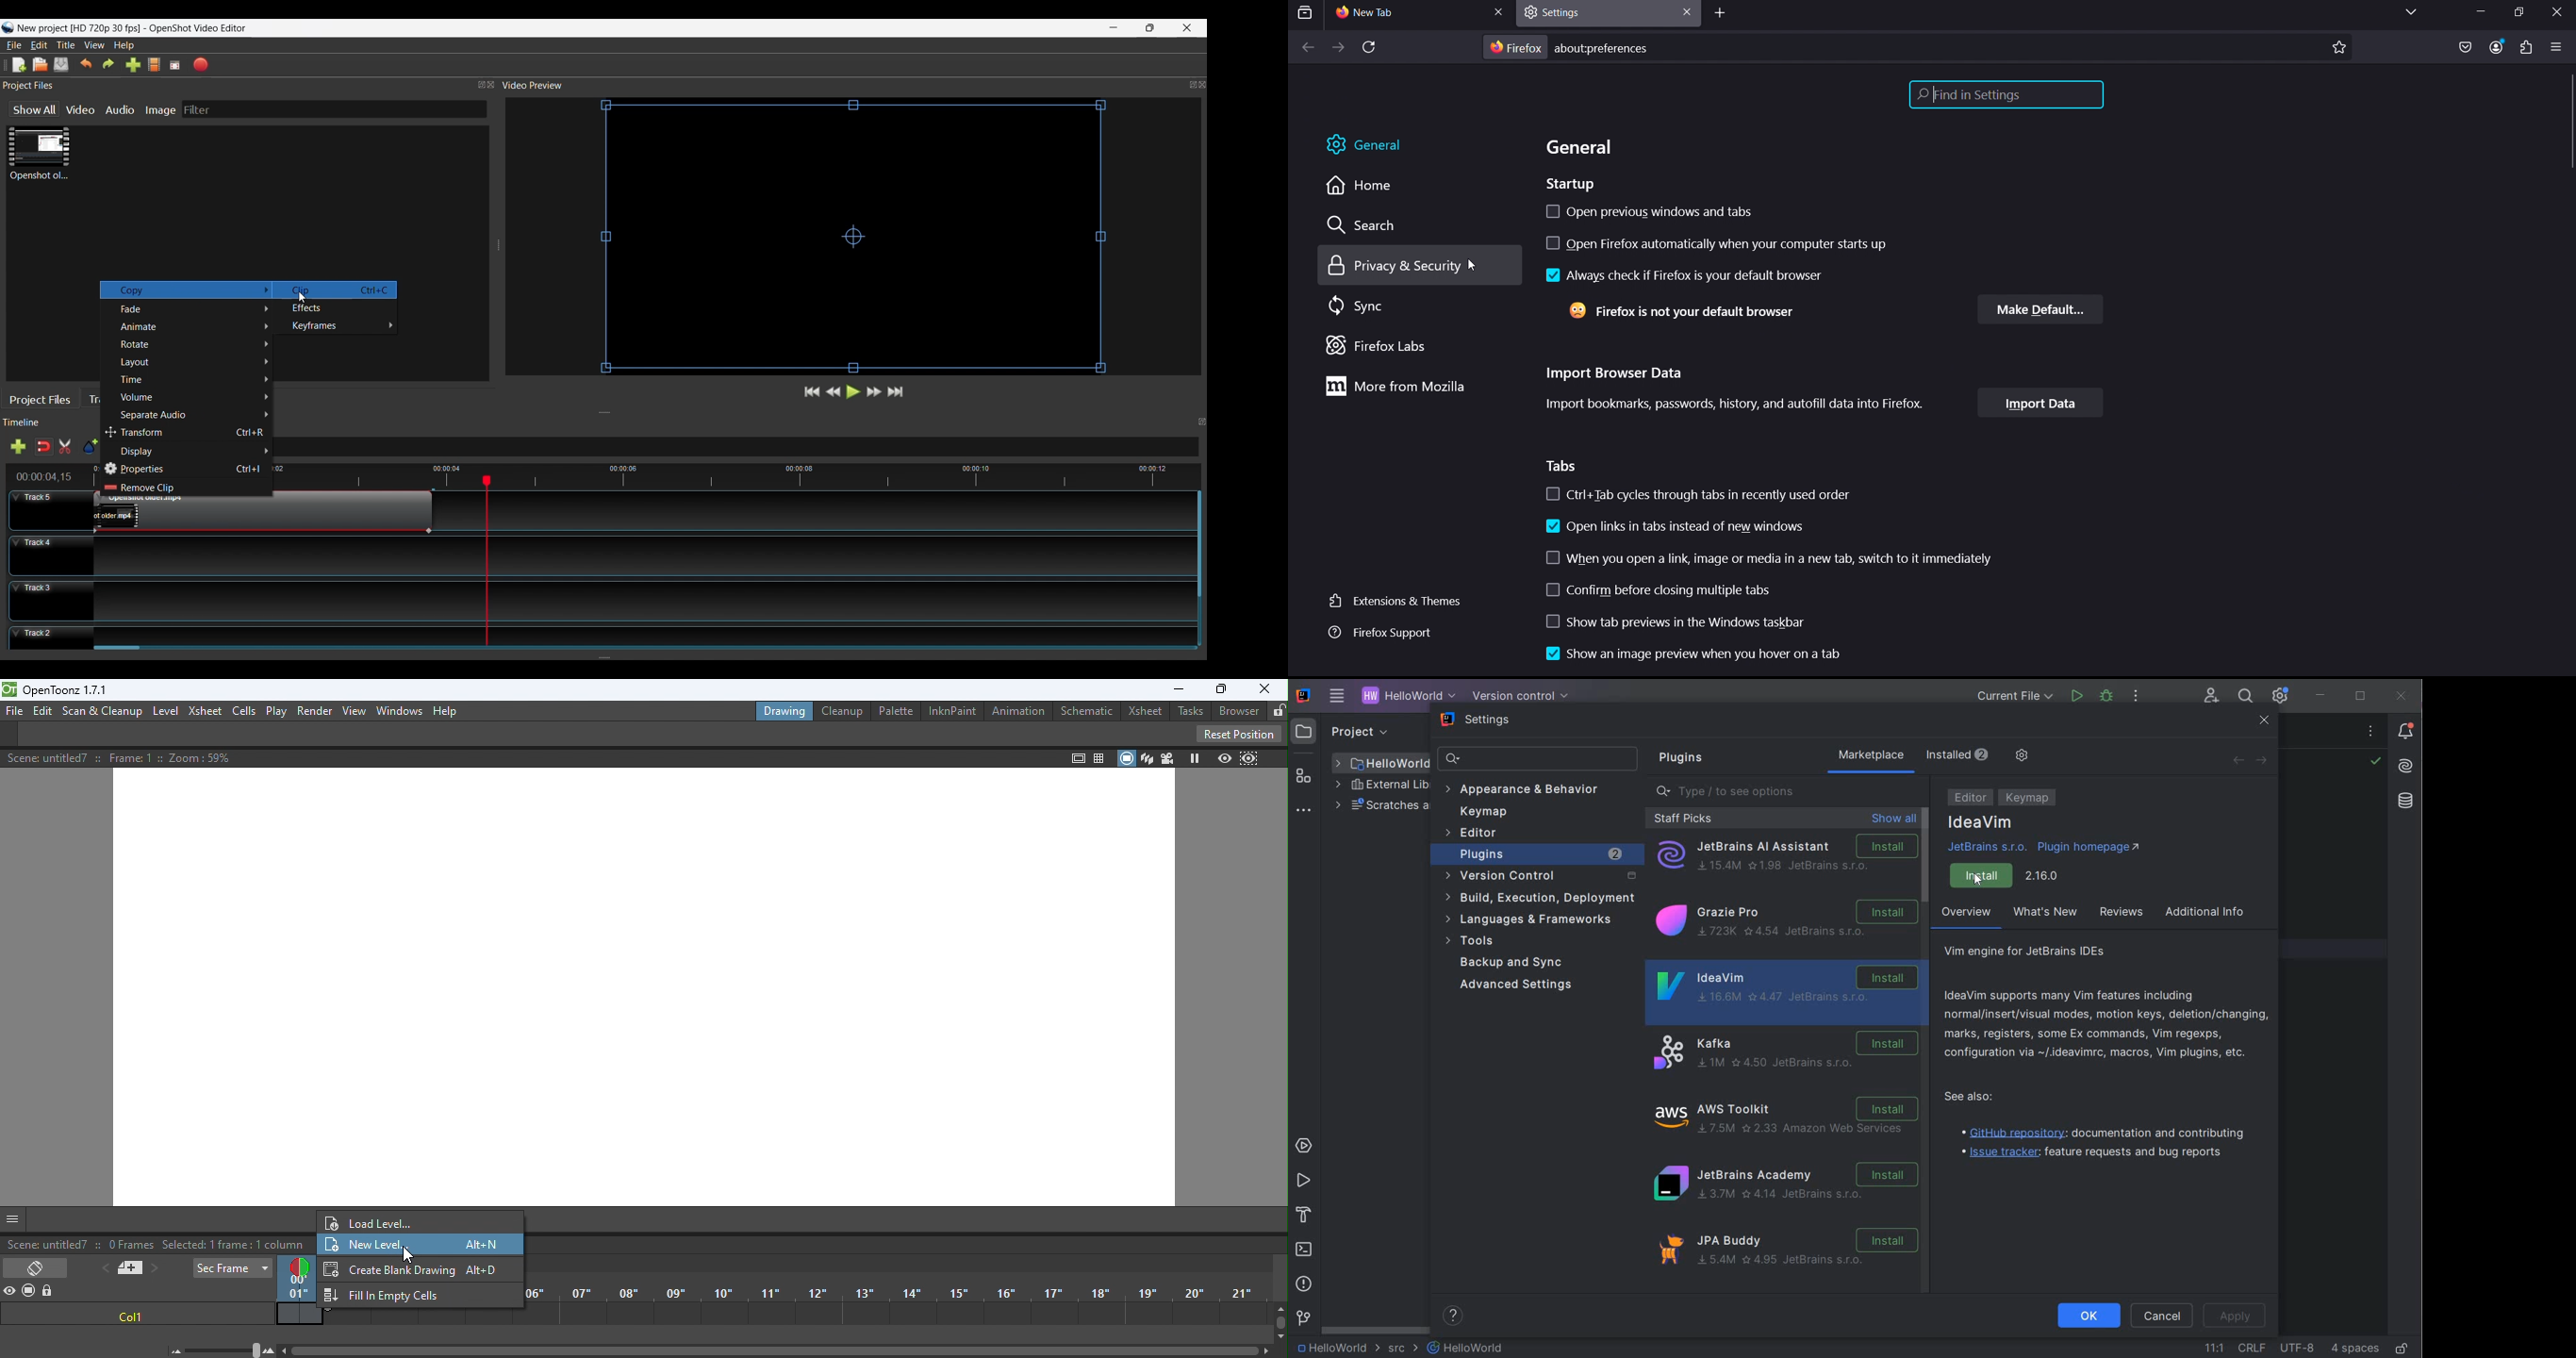 Image resolution: width=2576 pixels, height=1372 pixels. I want to click on Jetbrains AI Assistant Installation, so click(1786, 855).